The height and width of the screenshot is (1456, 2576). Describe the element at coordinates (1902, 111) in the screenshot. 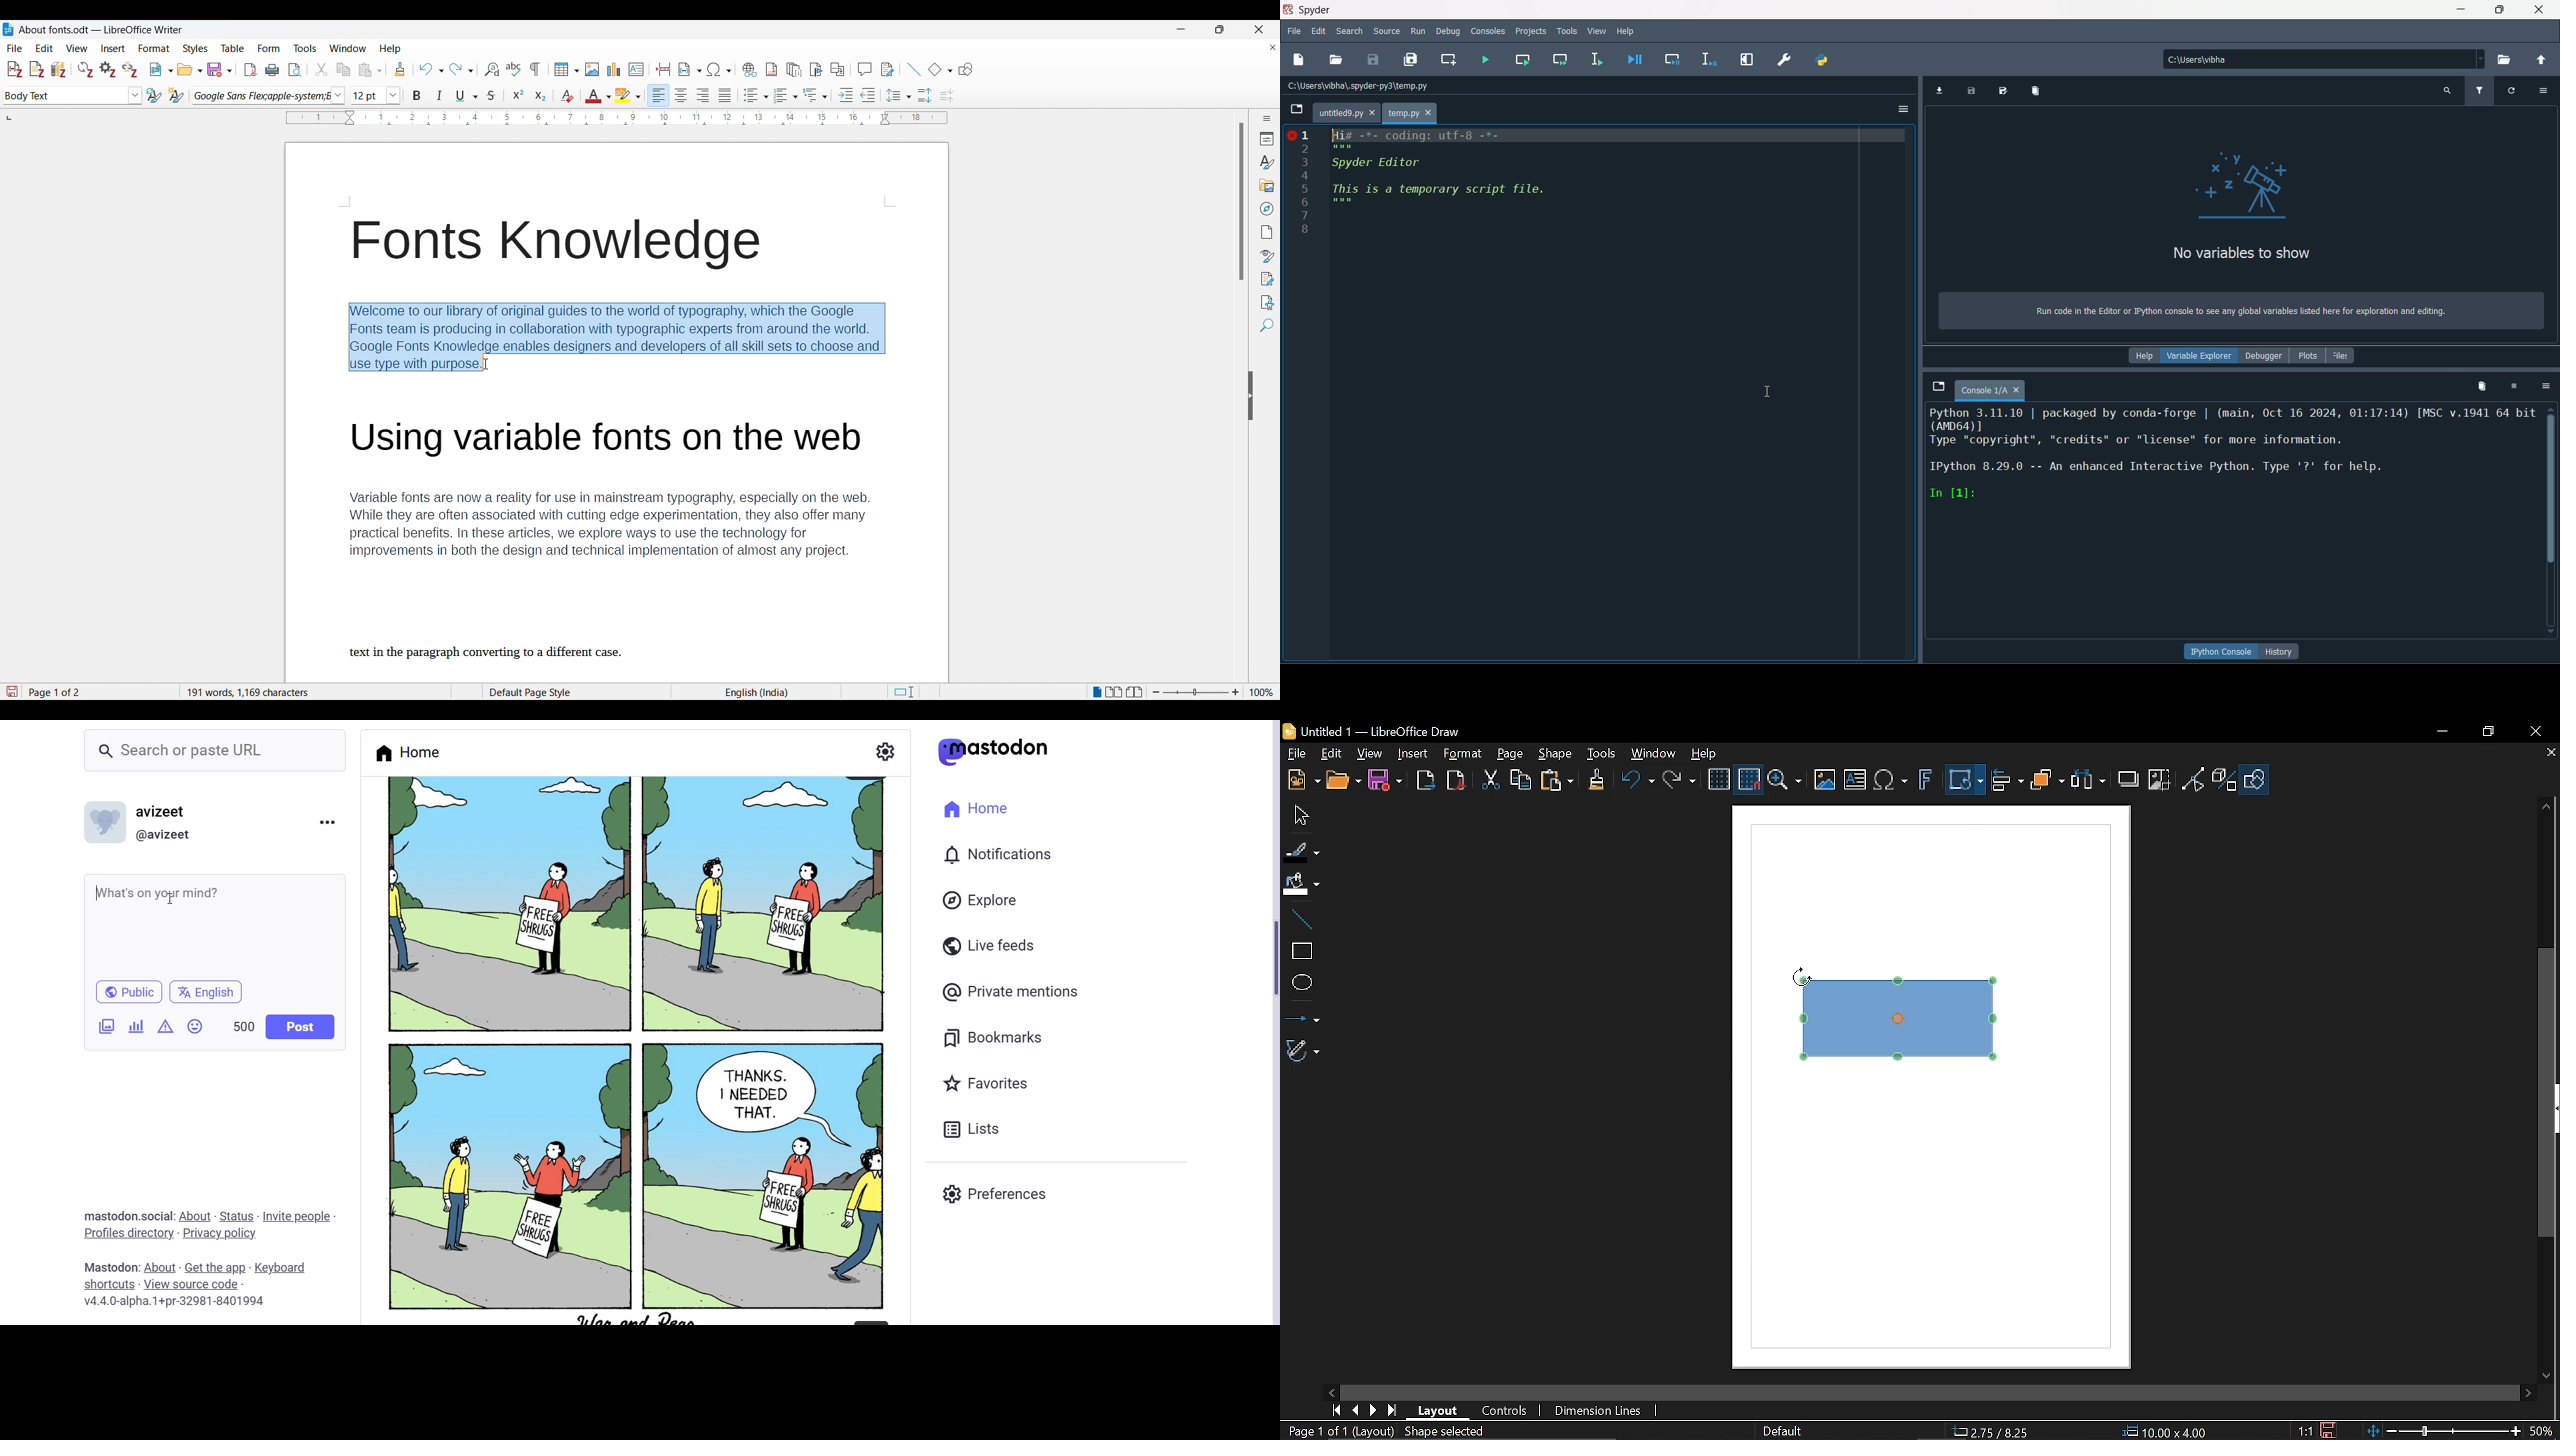

I see `Options` at that location.